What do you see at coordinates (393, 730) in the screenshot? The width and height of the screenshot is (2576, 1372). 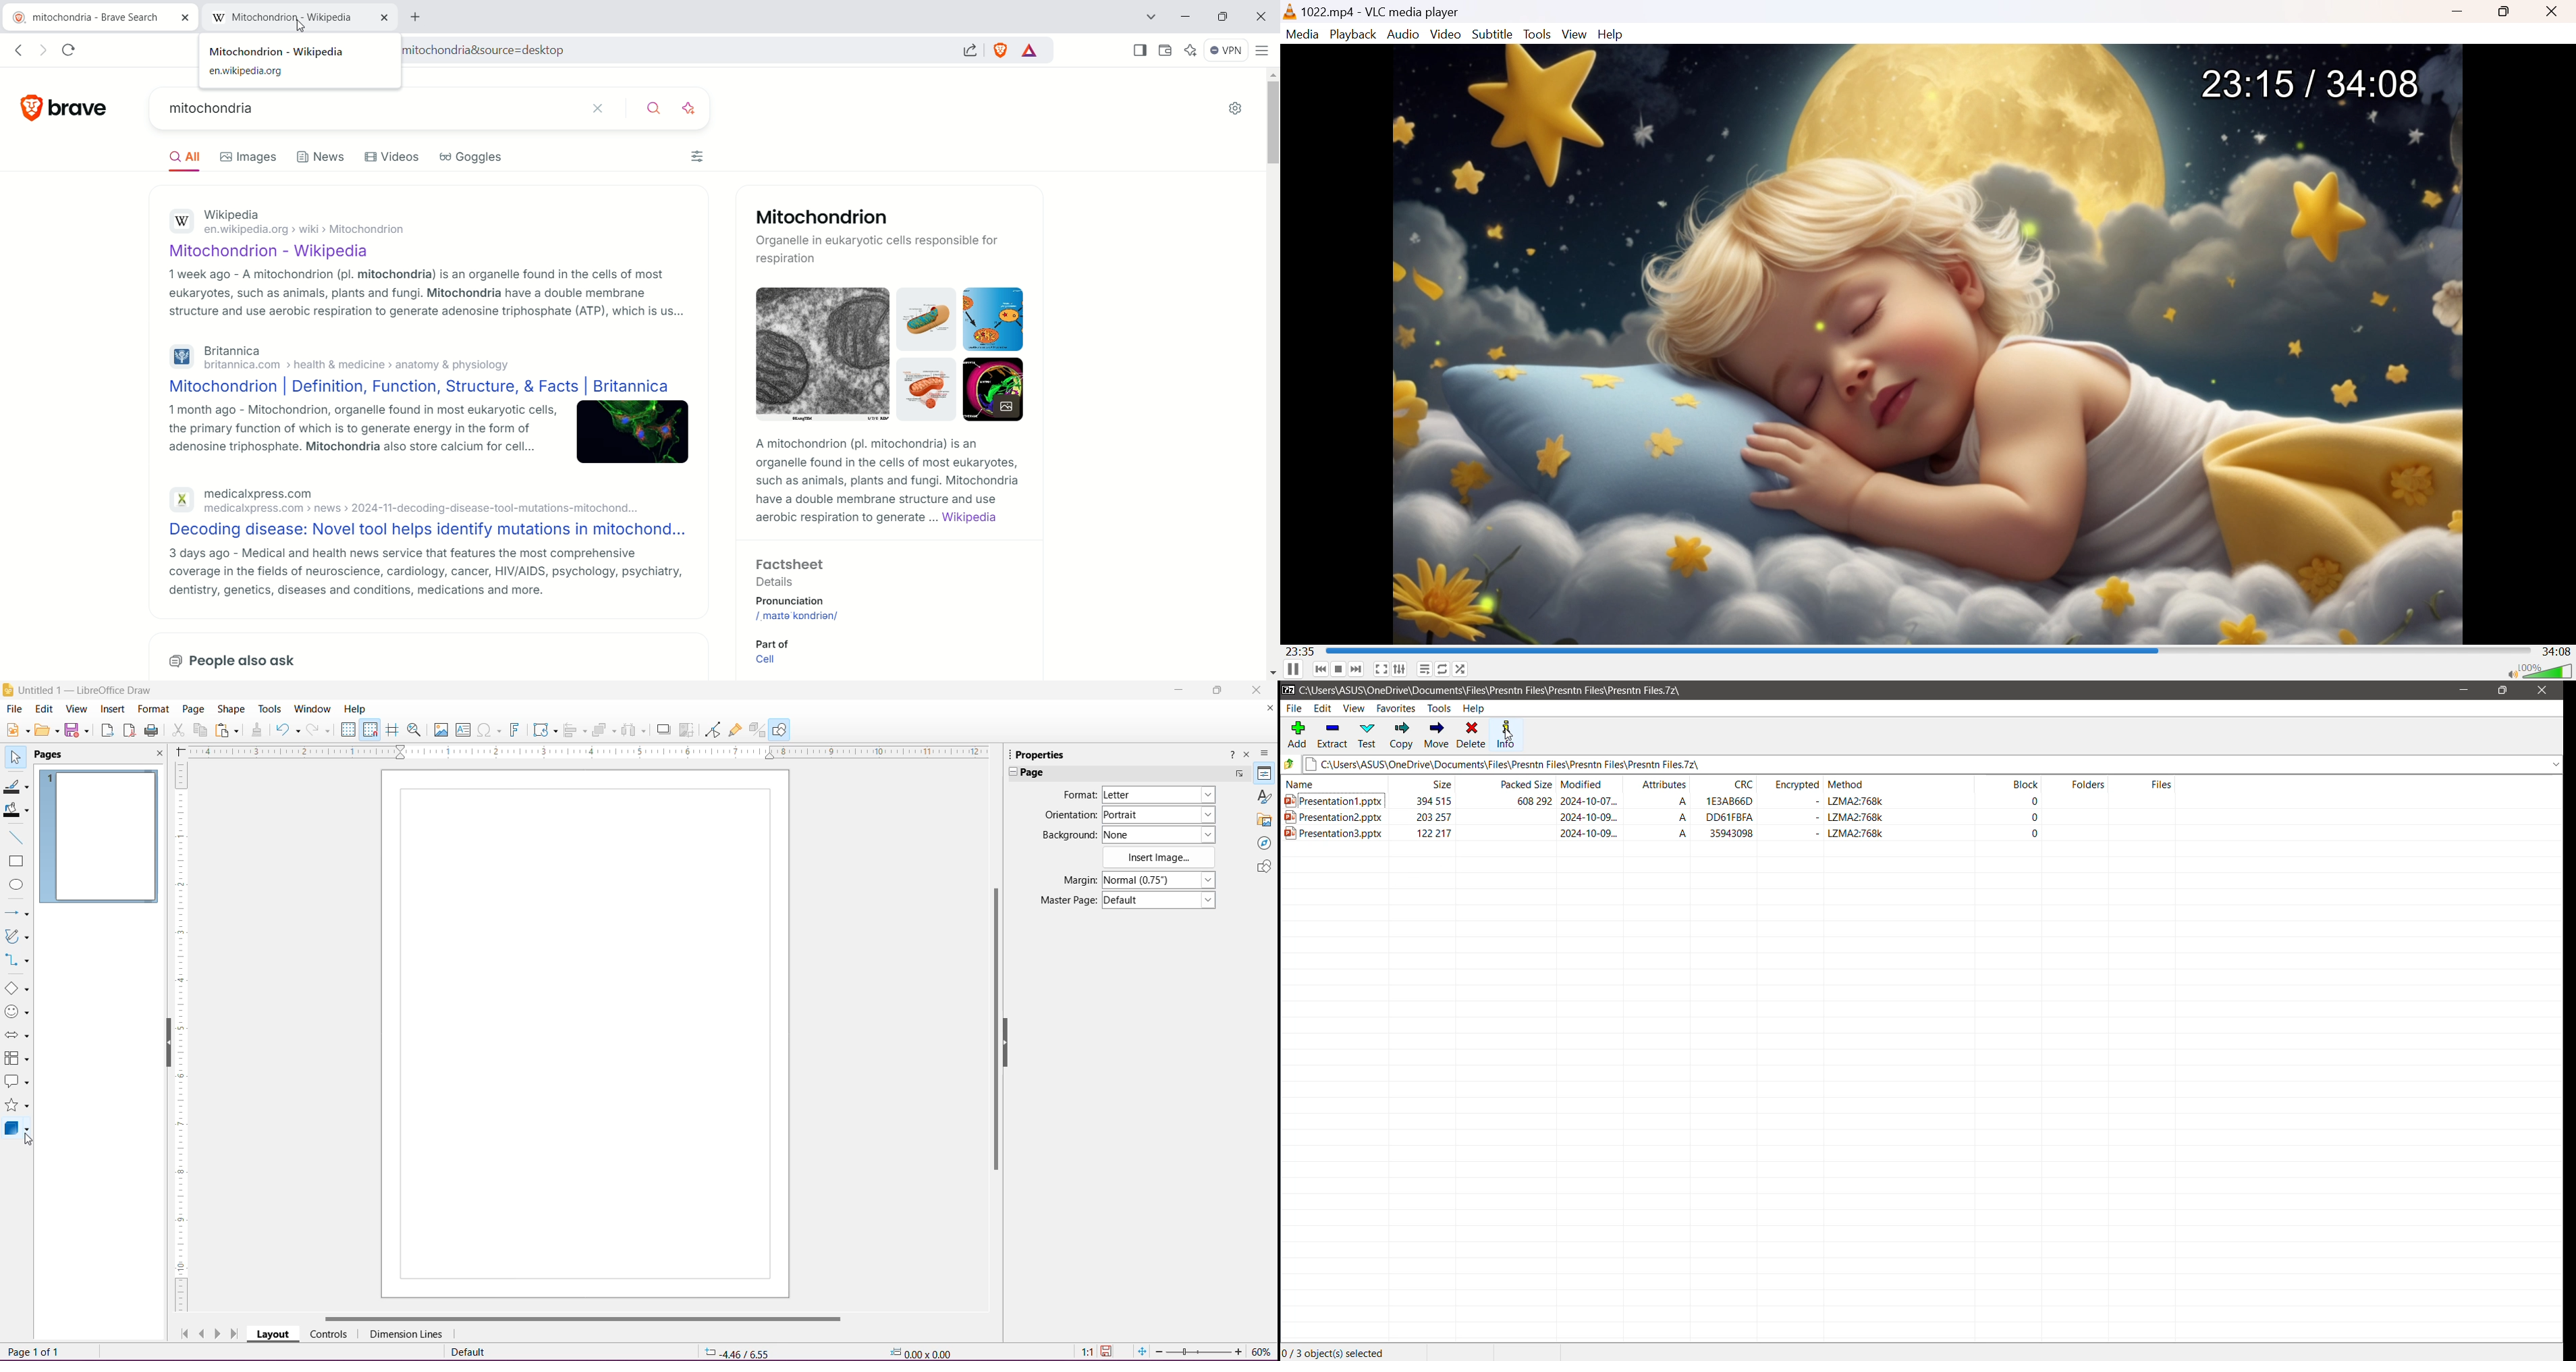 I see `Helplines while moving` at bounding box center [393, 730].